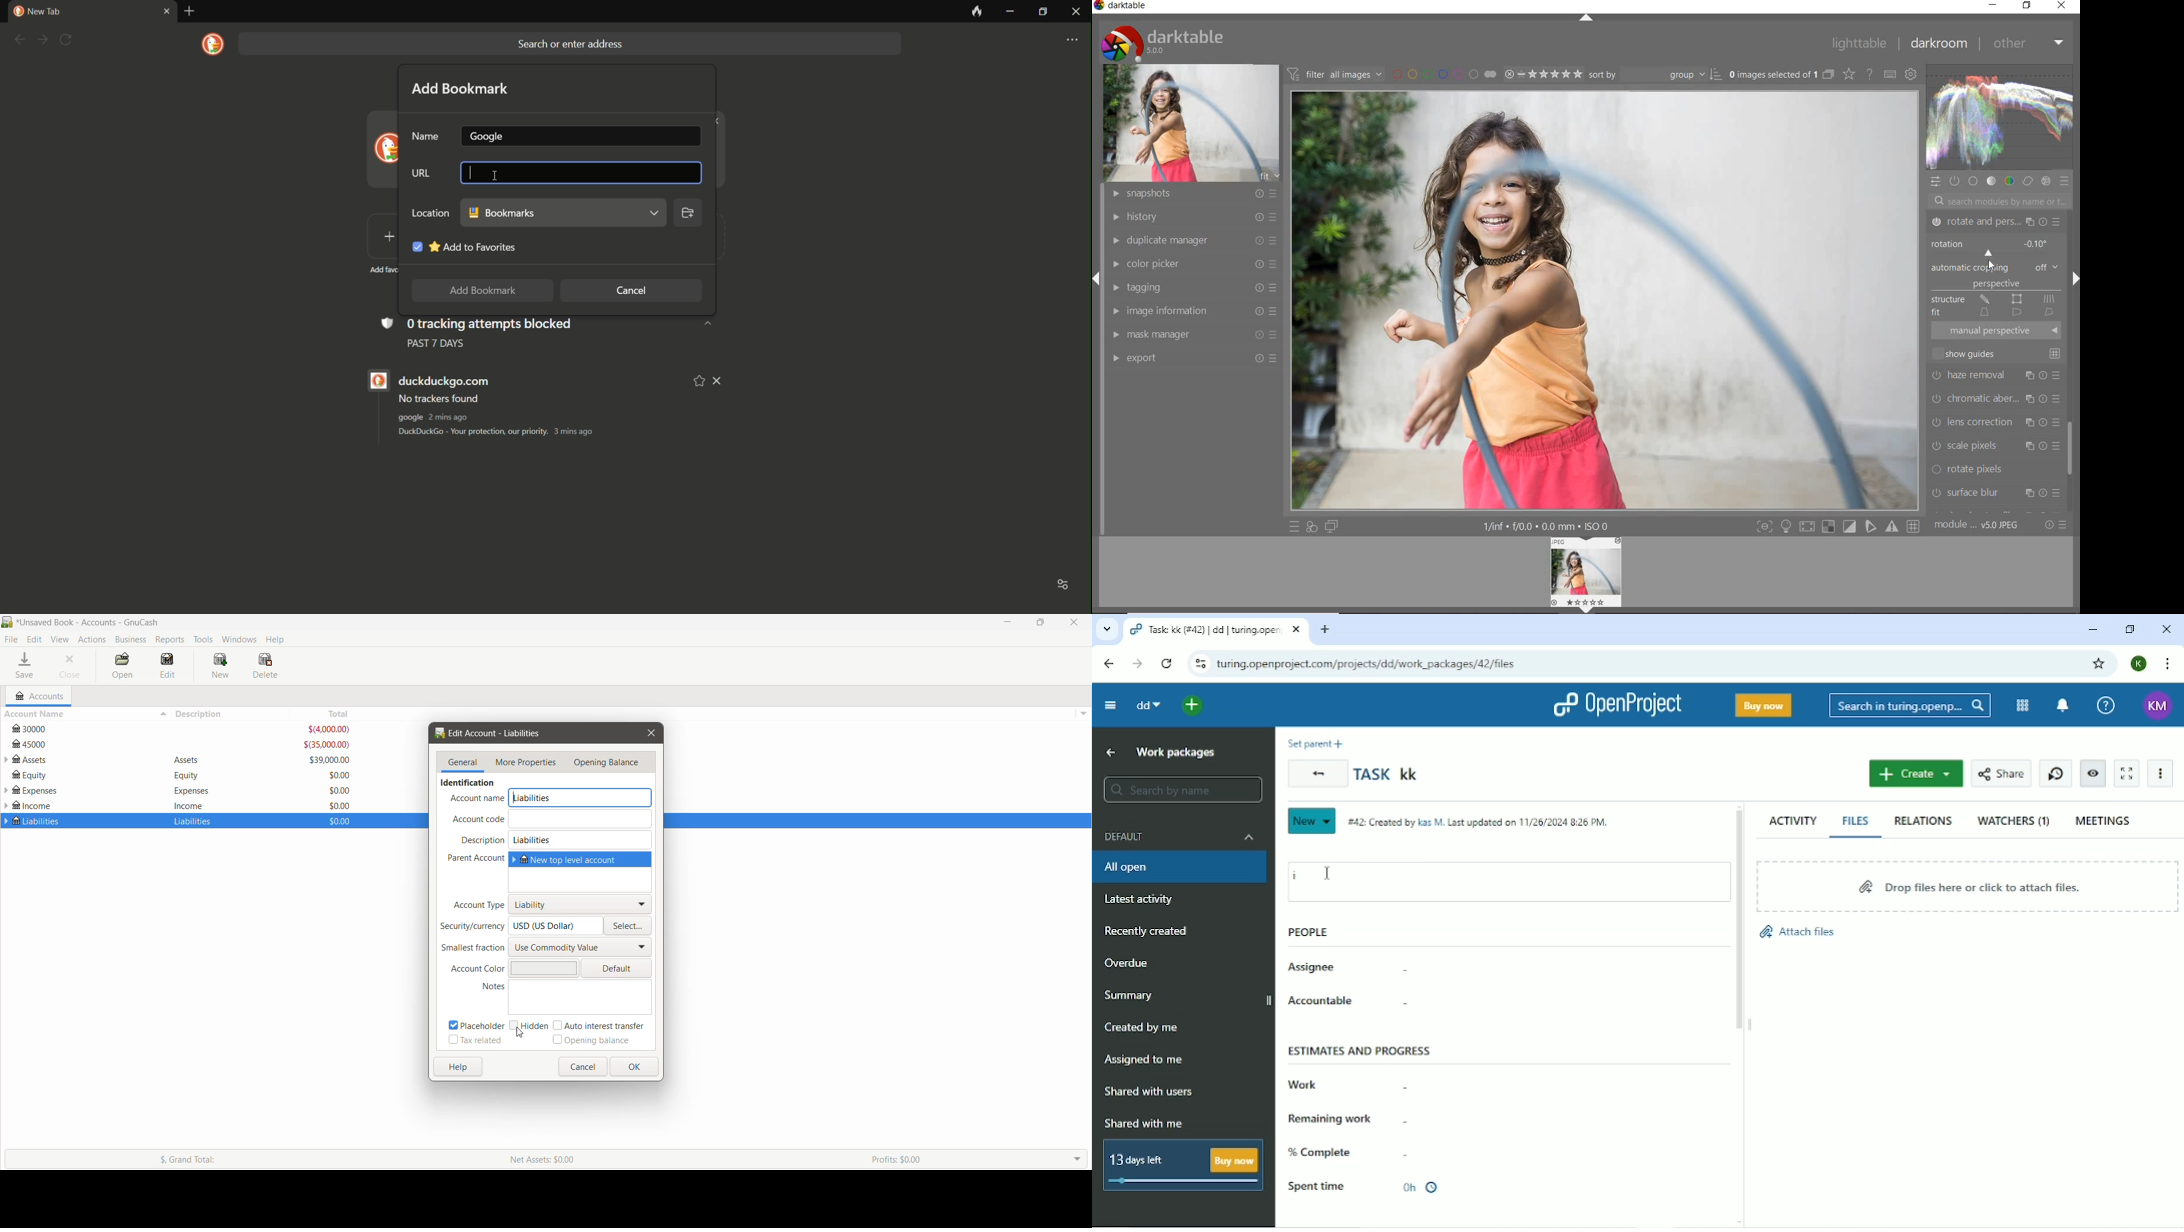 This screenshot has height=1232, width=2184. I want to click on other interface details, so click(1543, 526).